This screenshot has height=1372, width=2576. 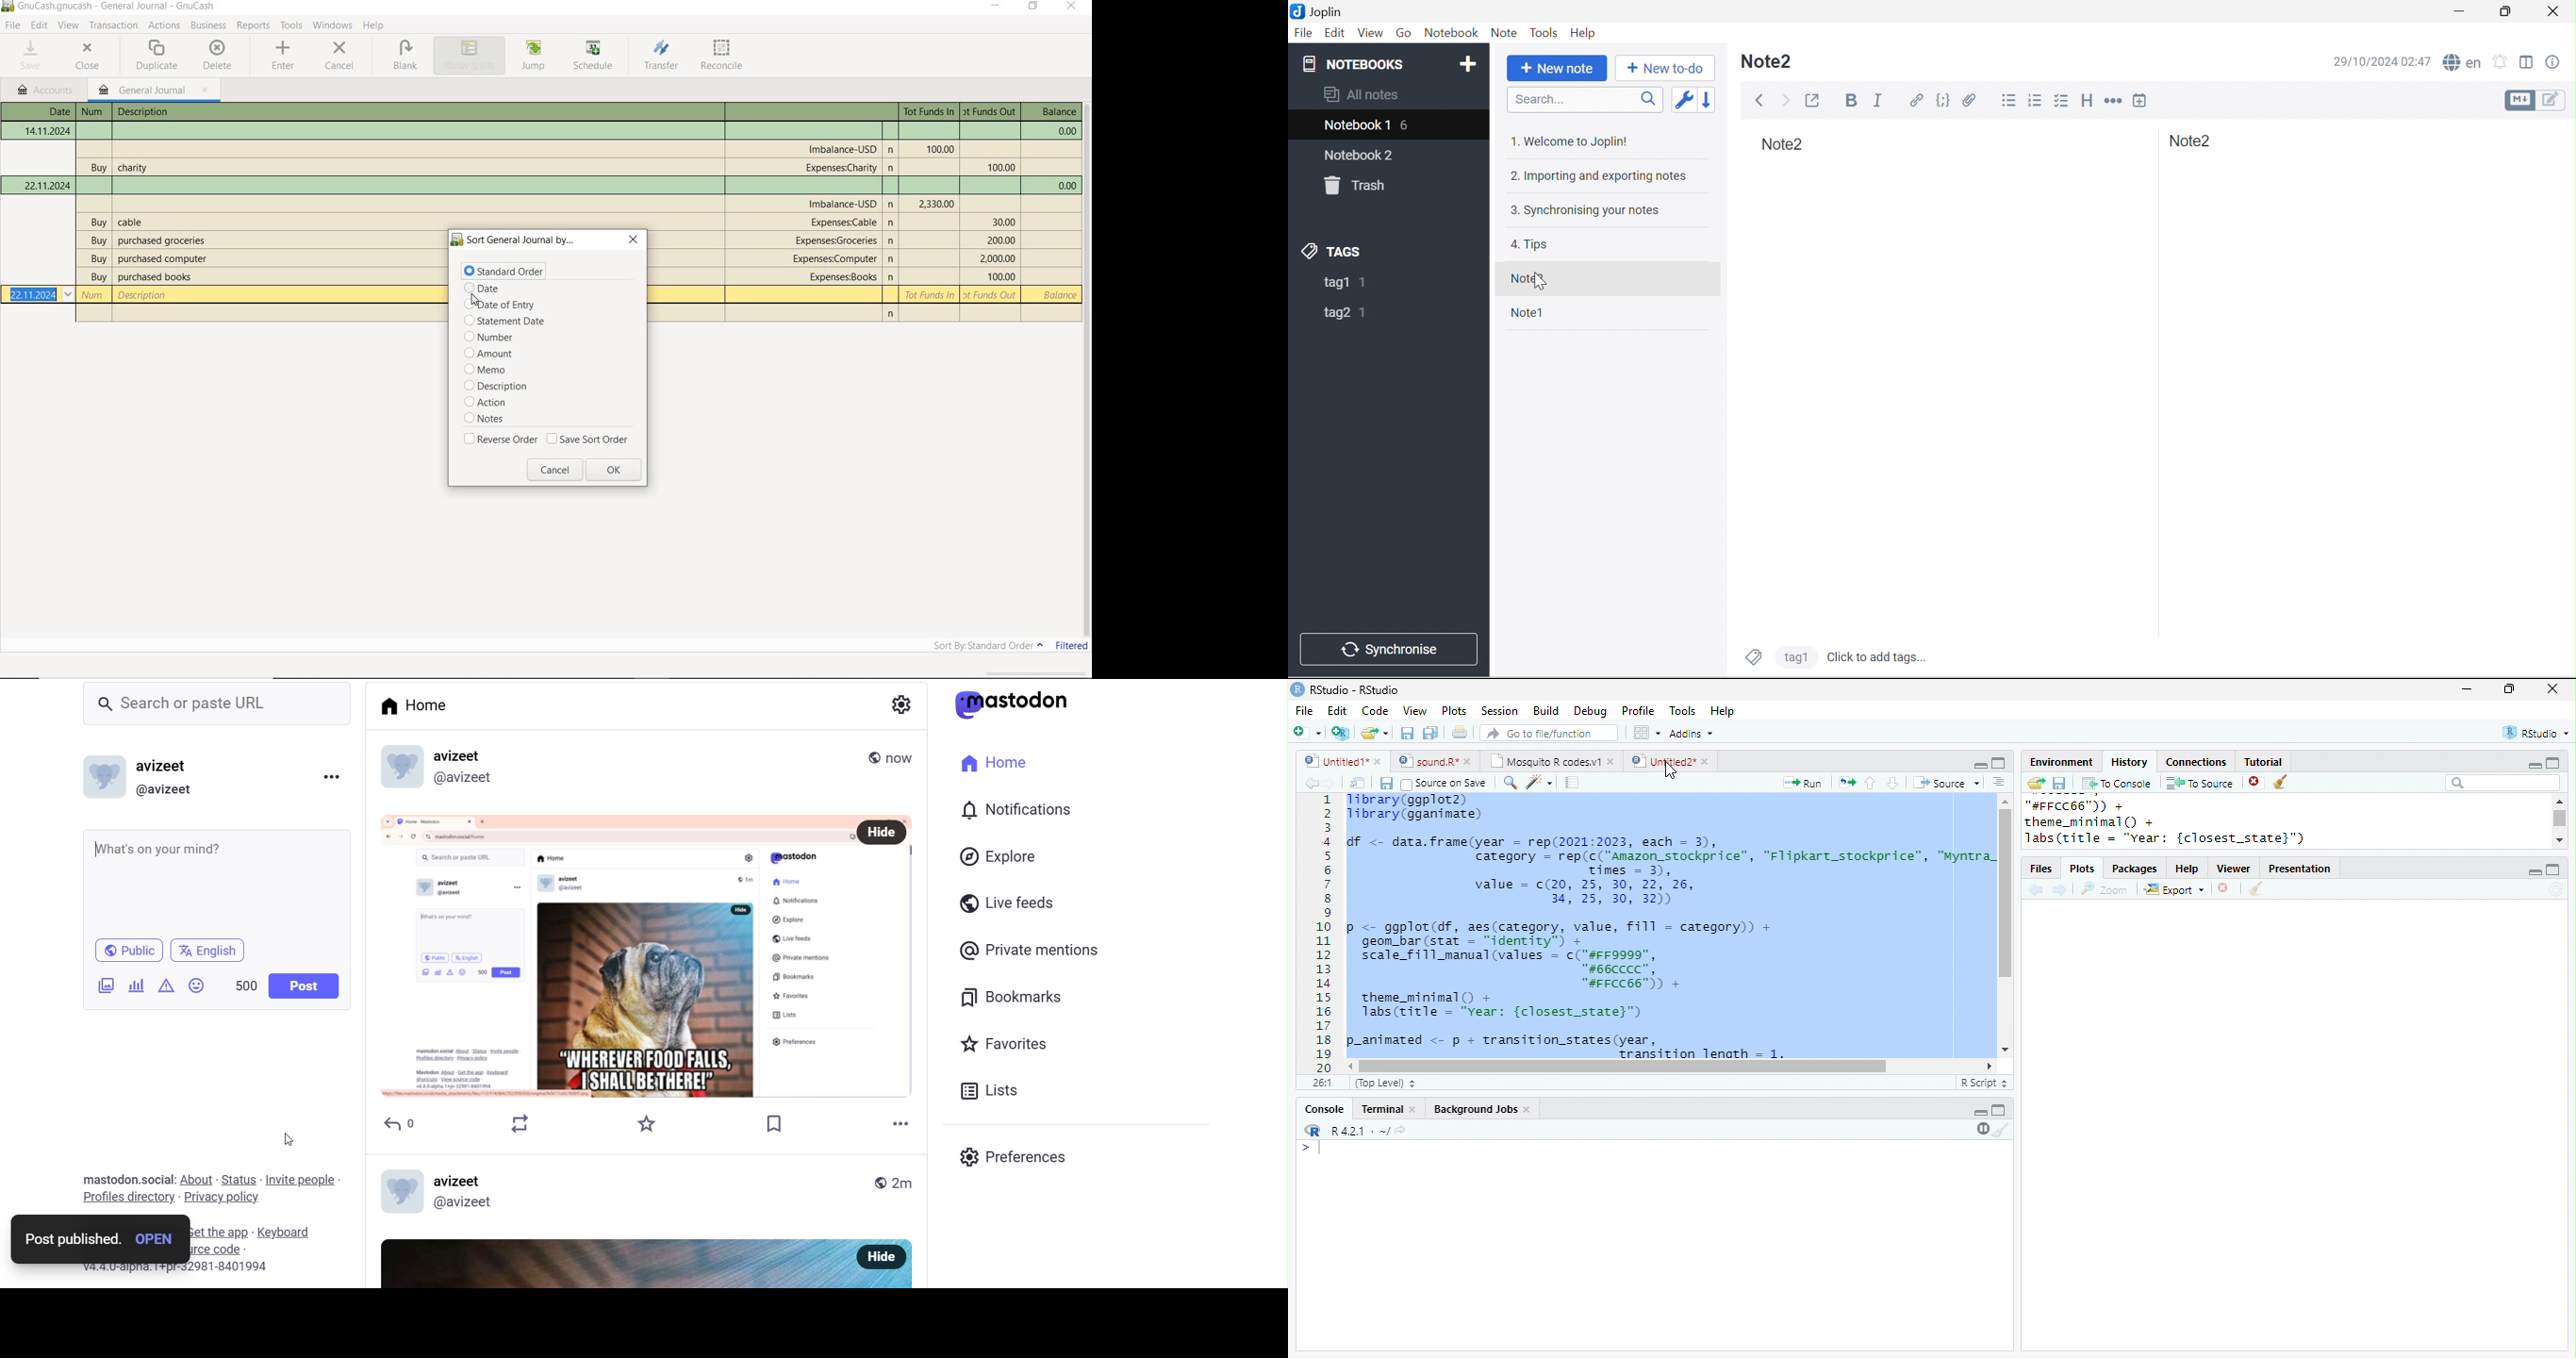 I want to click on 2. Importing and exporting notes, so click(x=1597, y=177).